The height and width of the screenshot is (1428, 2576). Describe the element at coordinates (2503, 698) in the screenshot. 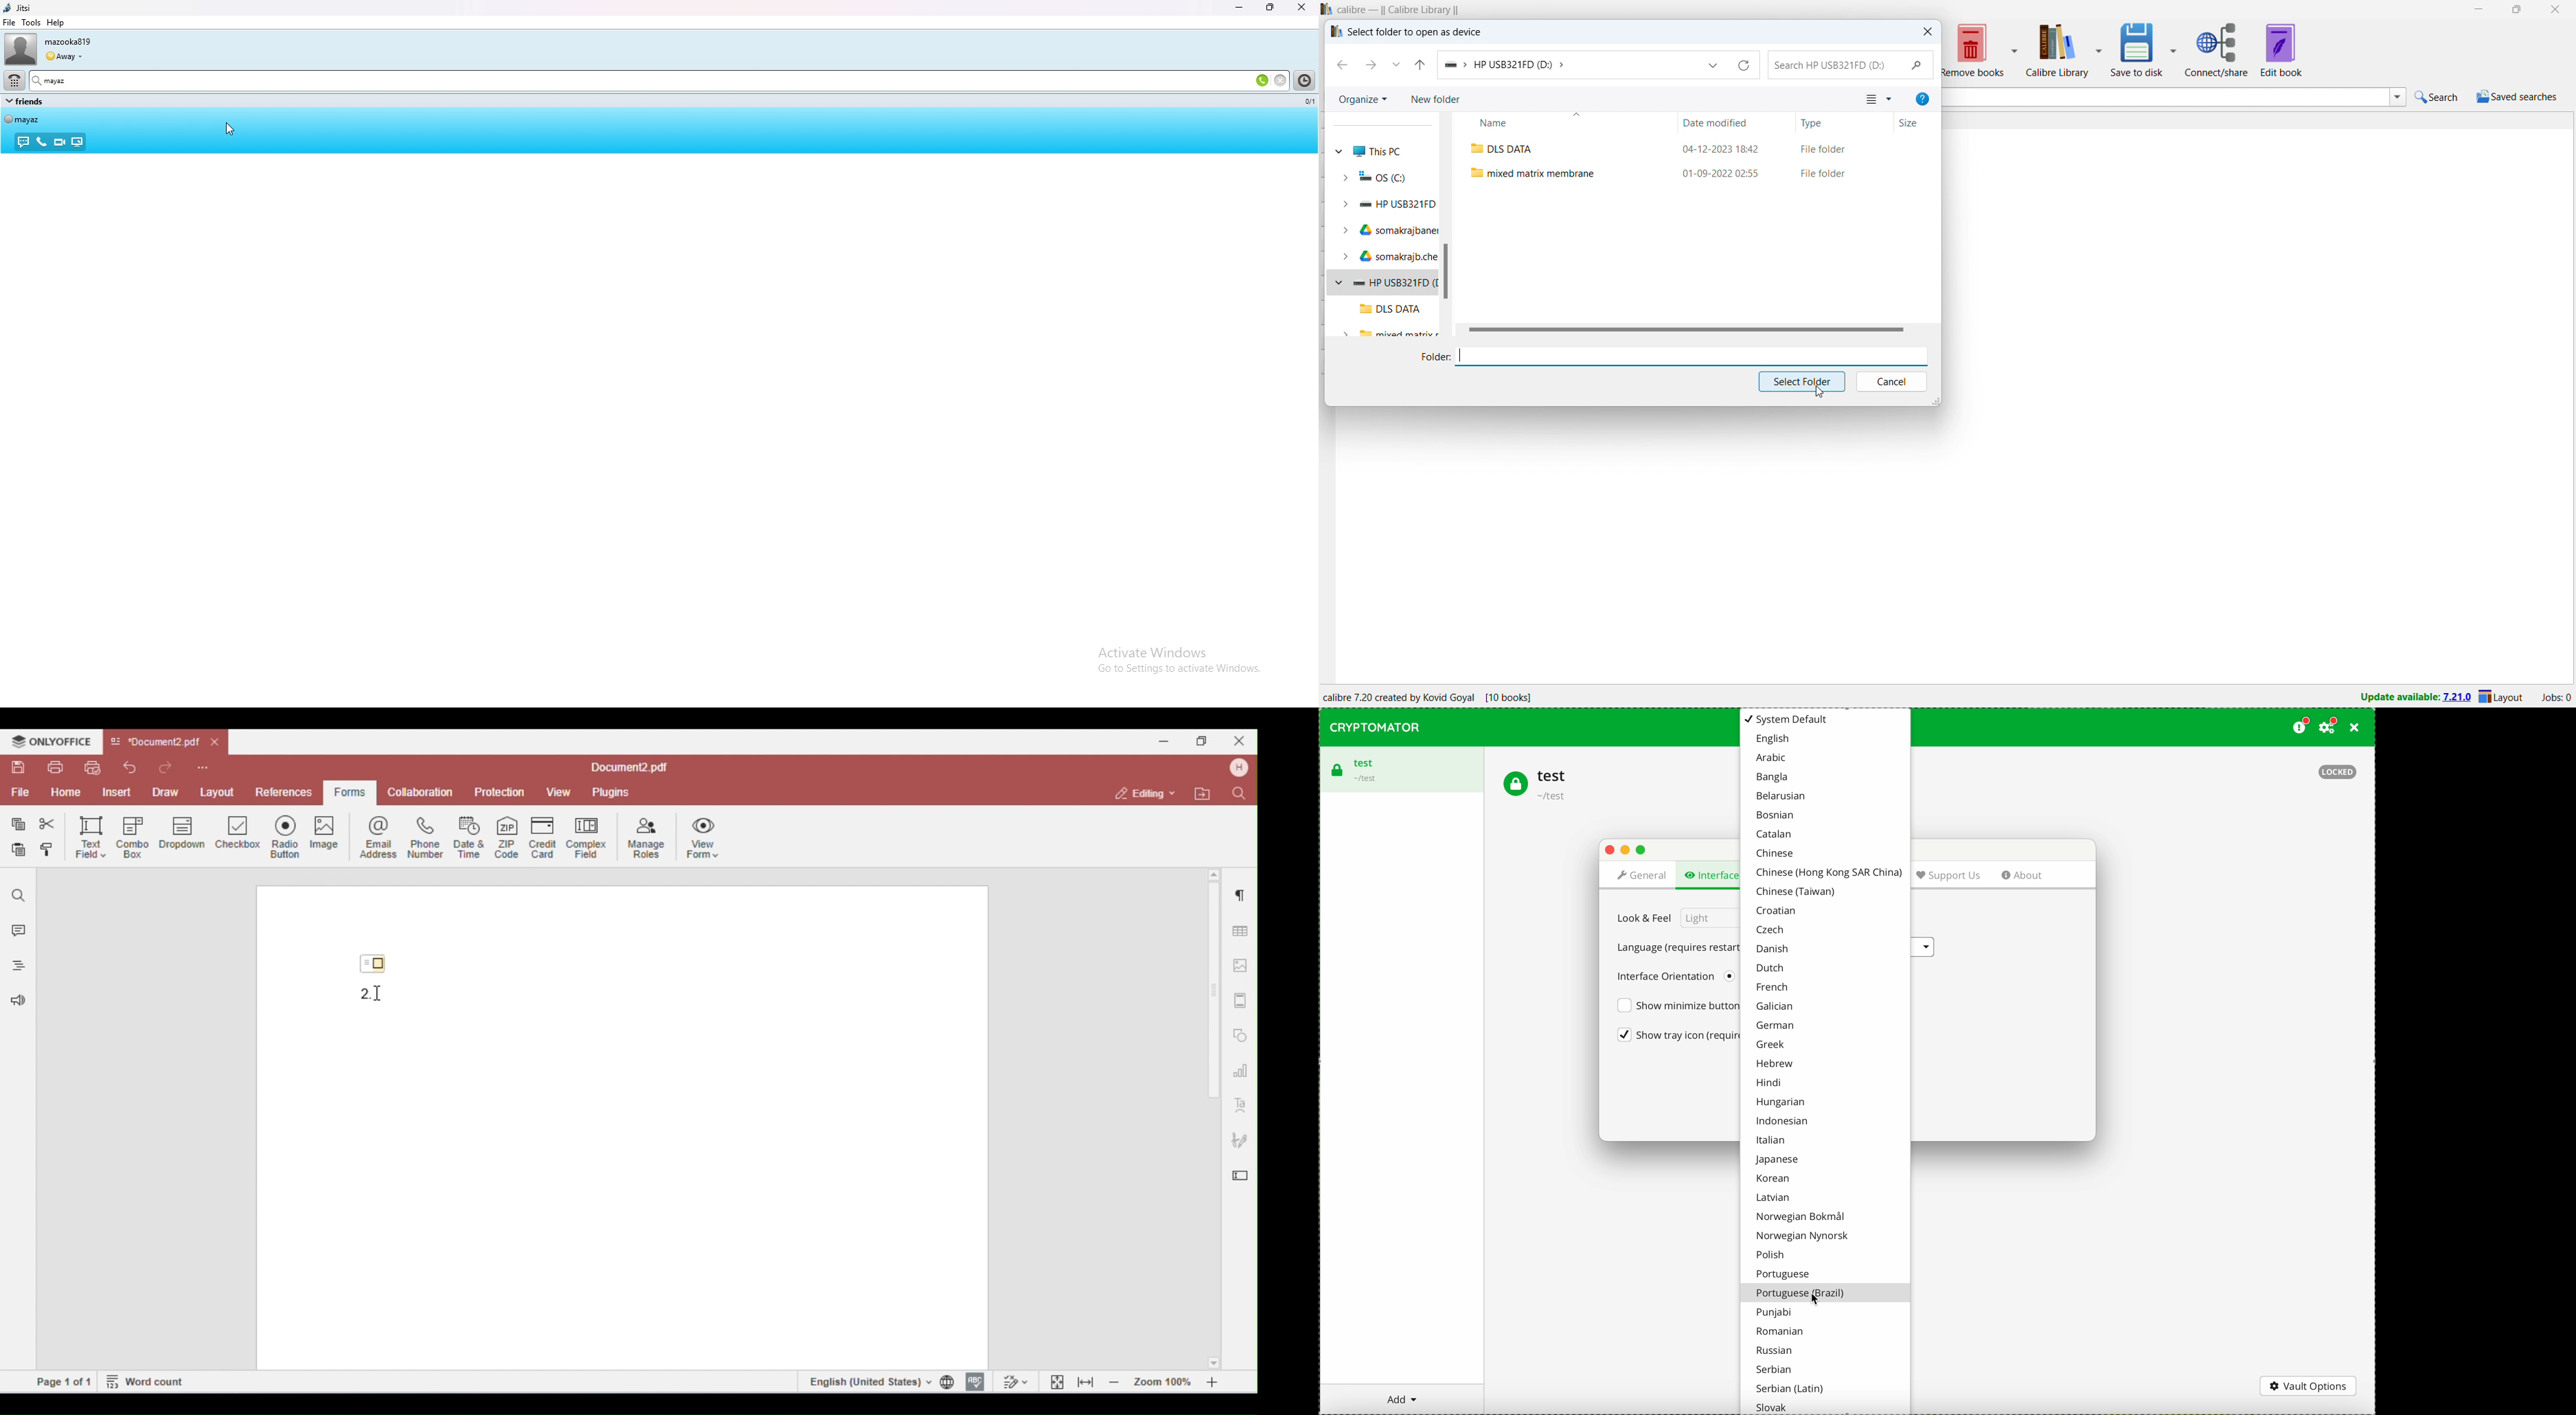

I see `layout` at that location.